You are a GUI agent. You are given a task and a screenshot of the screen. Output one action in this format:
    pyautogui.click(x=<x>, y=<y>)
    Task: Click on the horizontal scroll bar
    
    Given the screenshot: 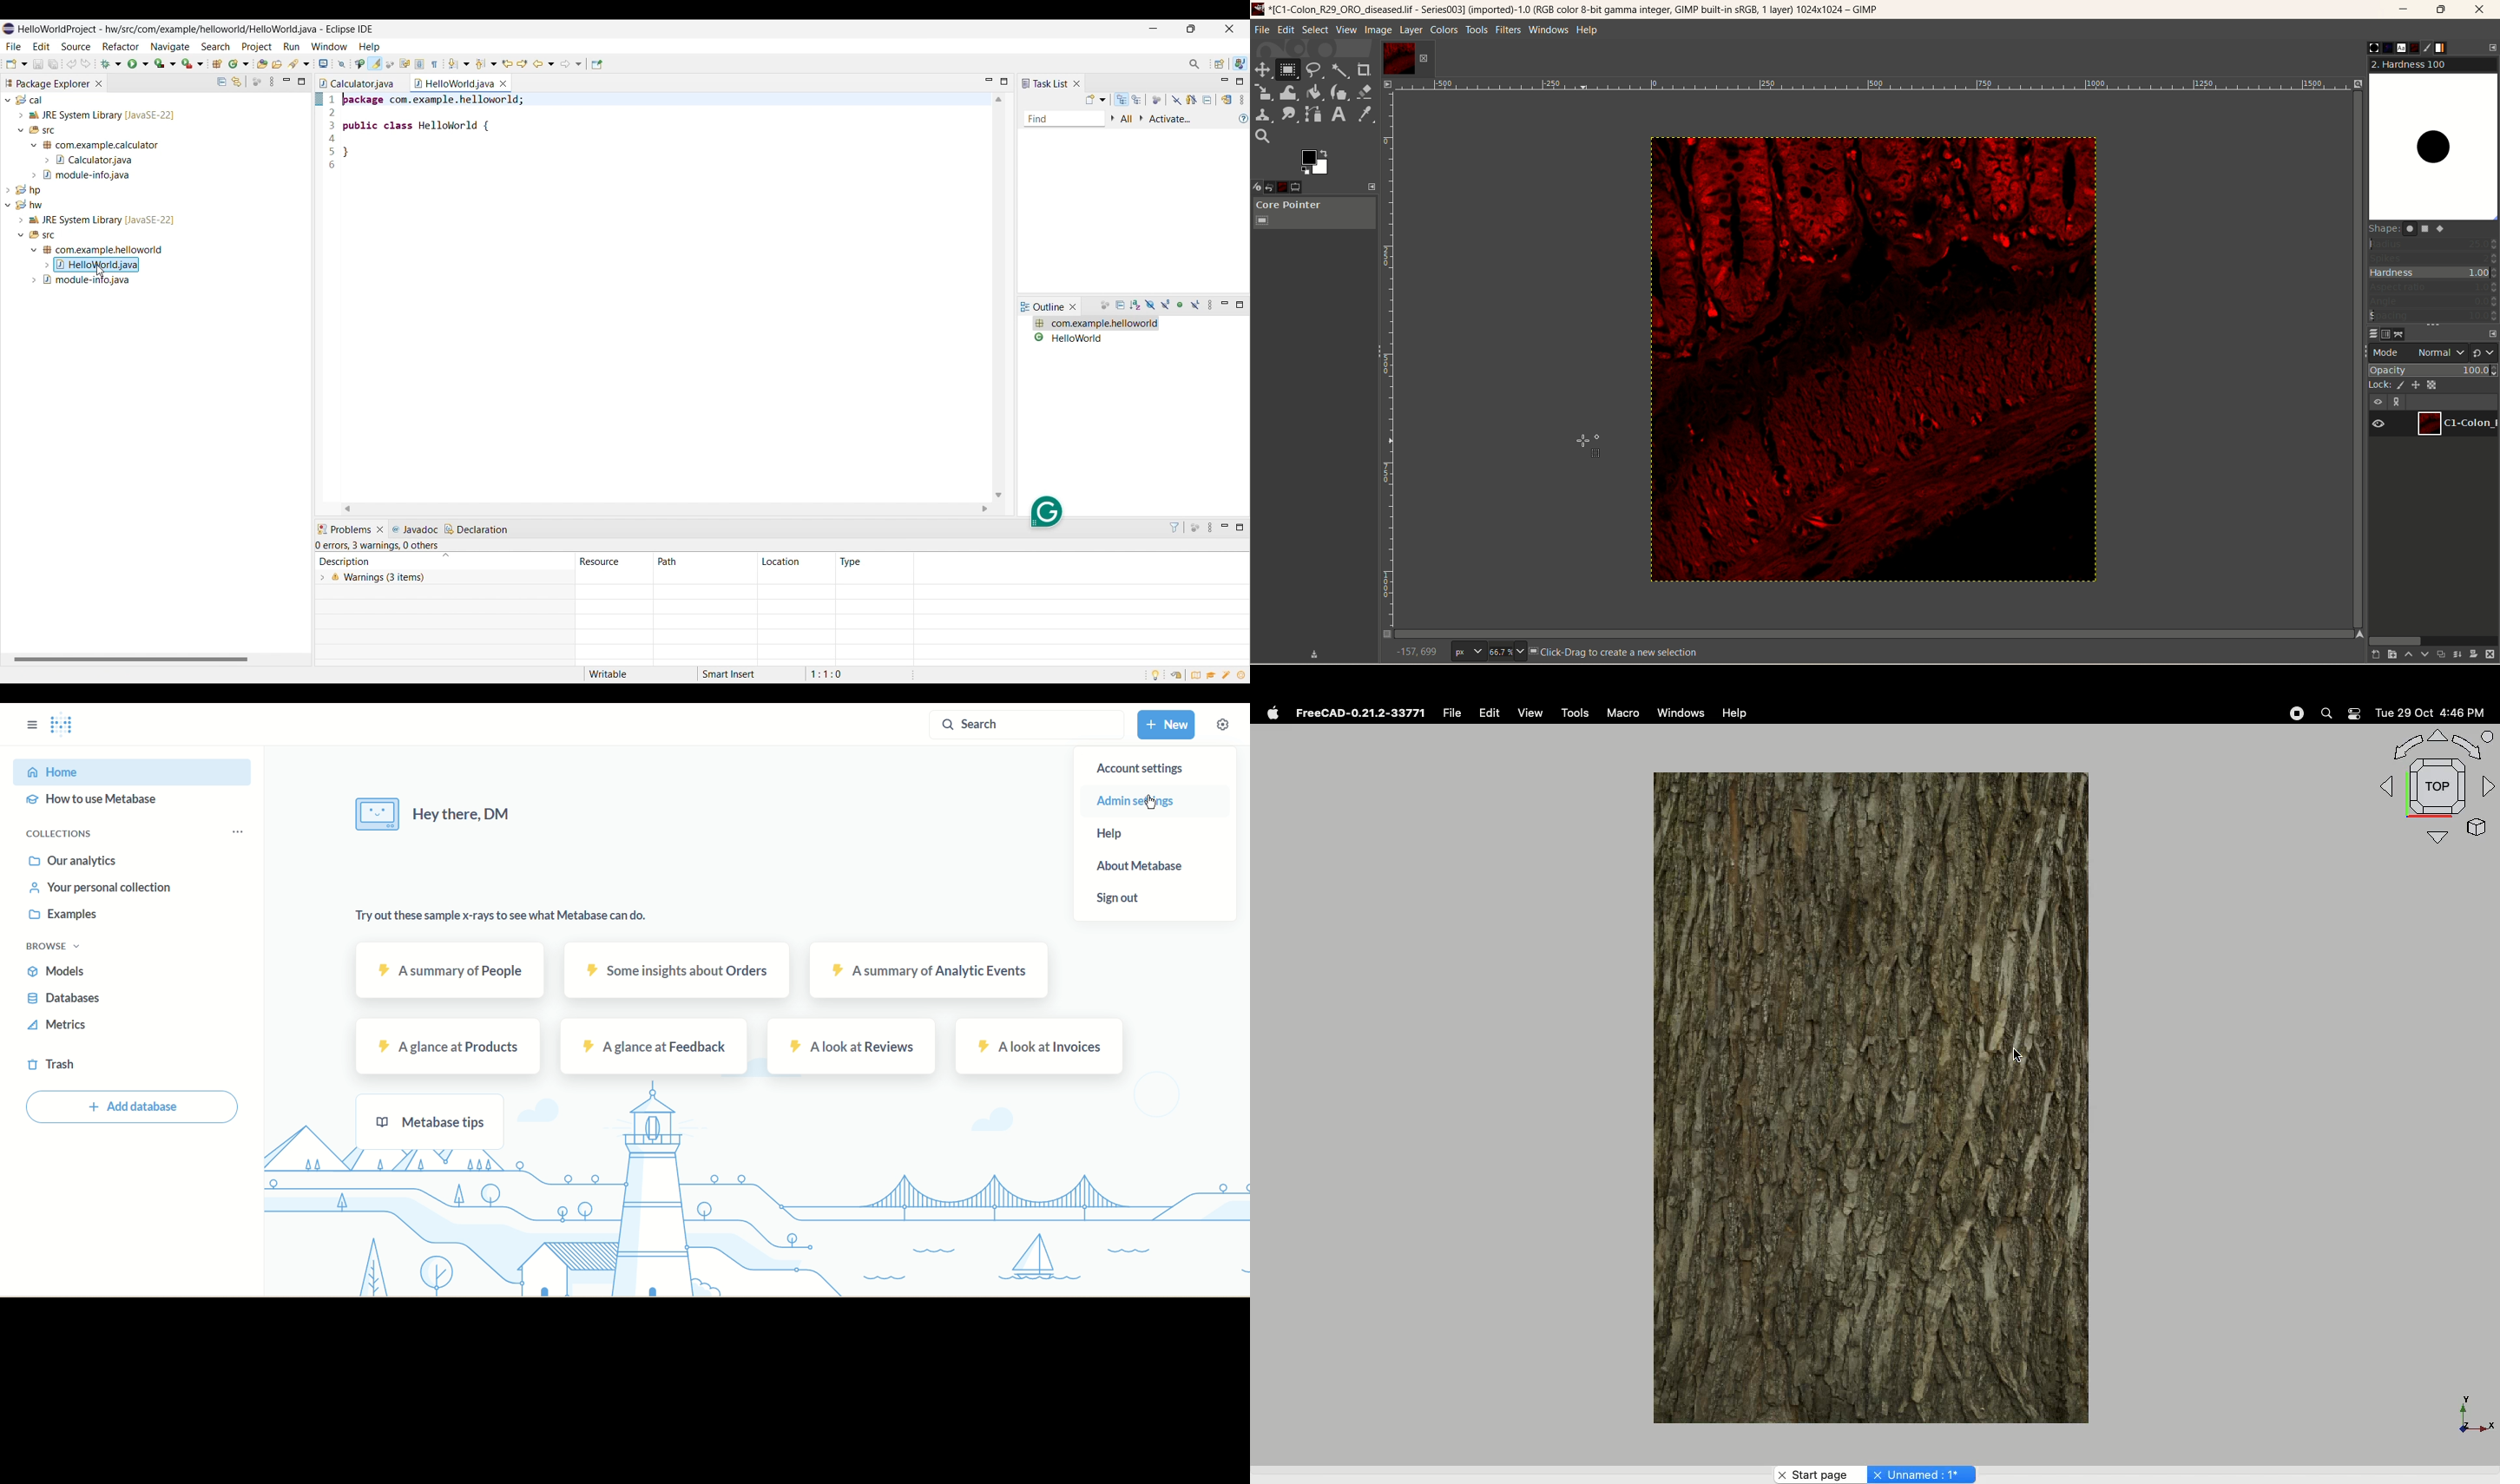 What is the action you would take?
    pyautogui.click(x=2431, y=640)
    